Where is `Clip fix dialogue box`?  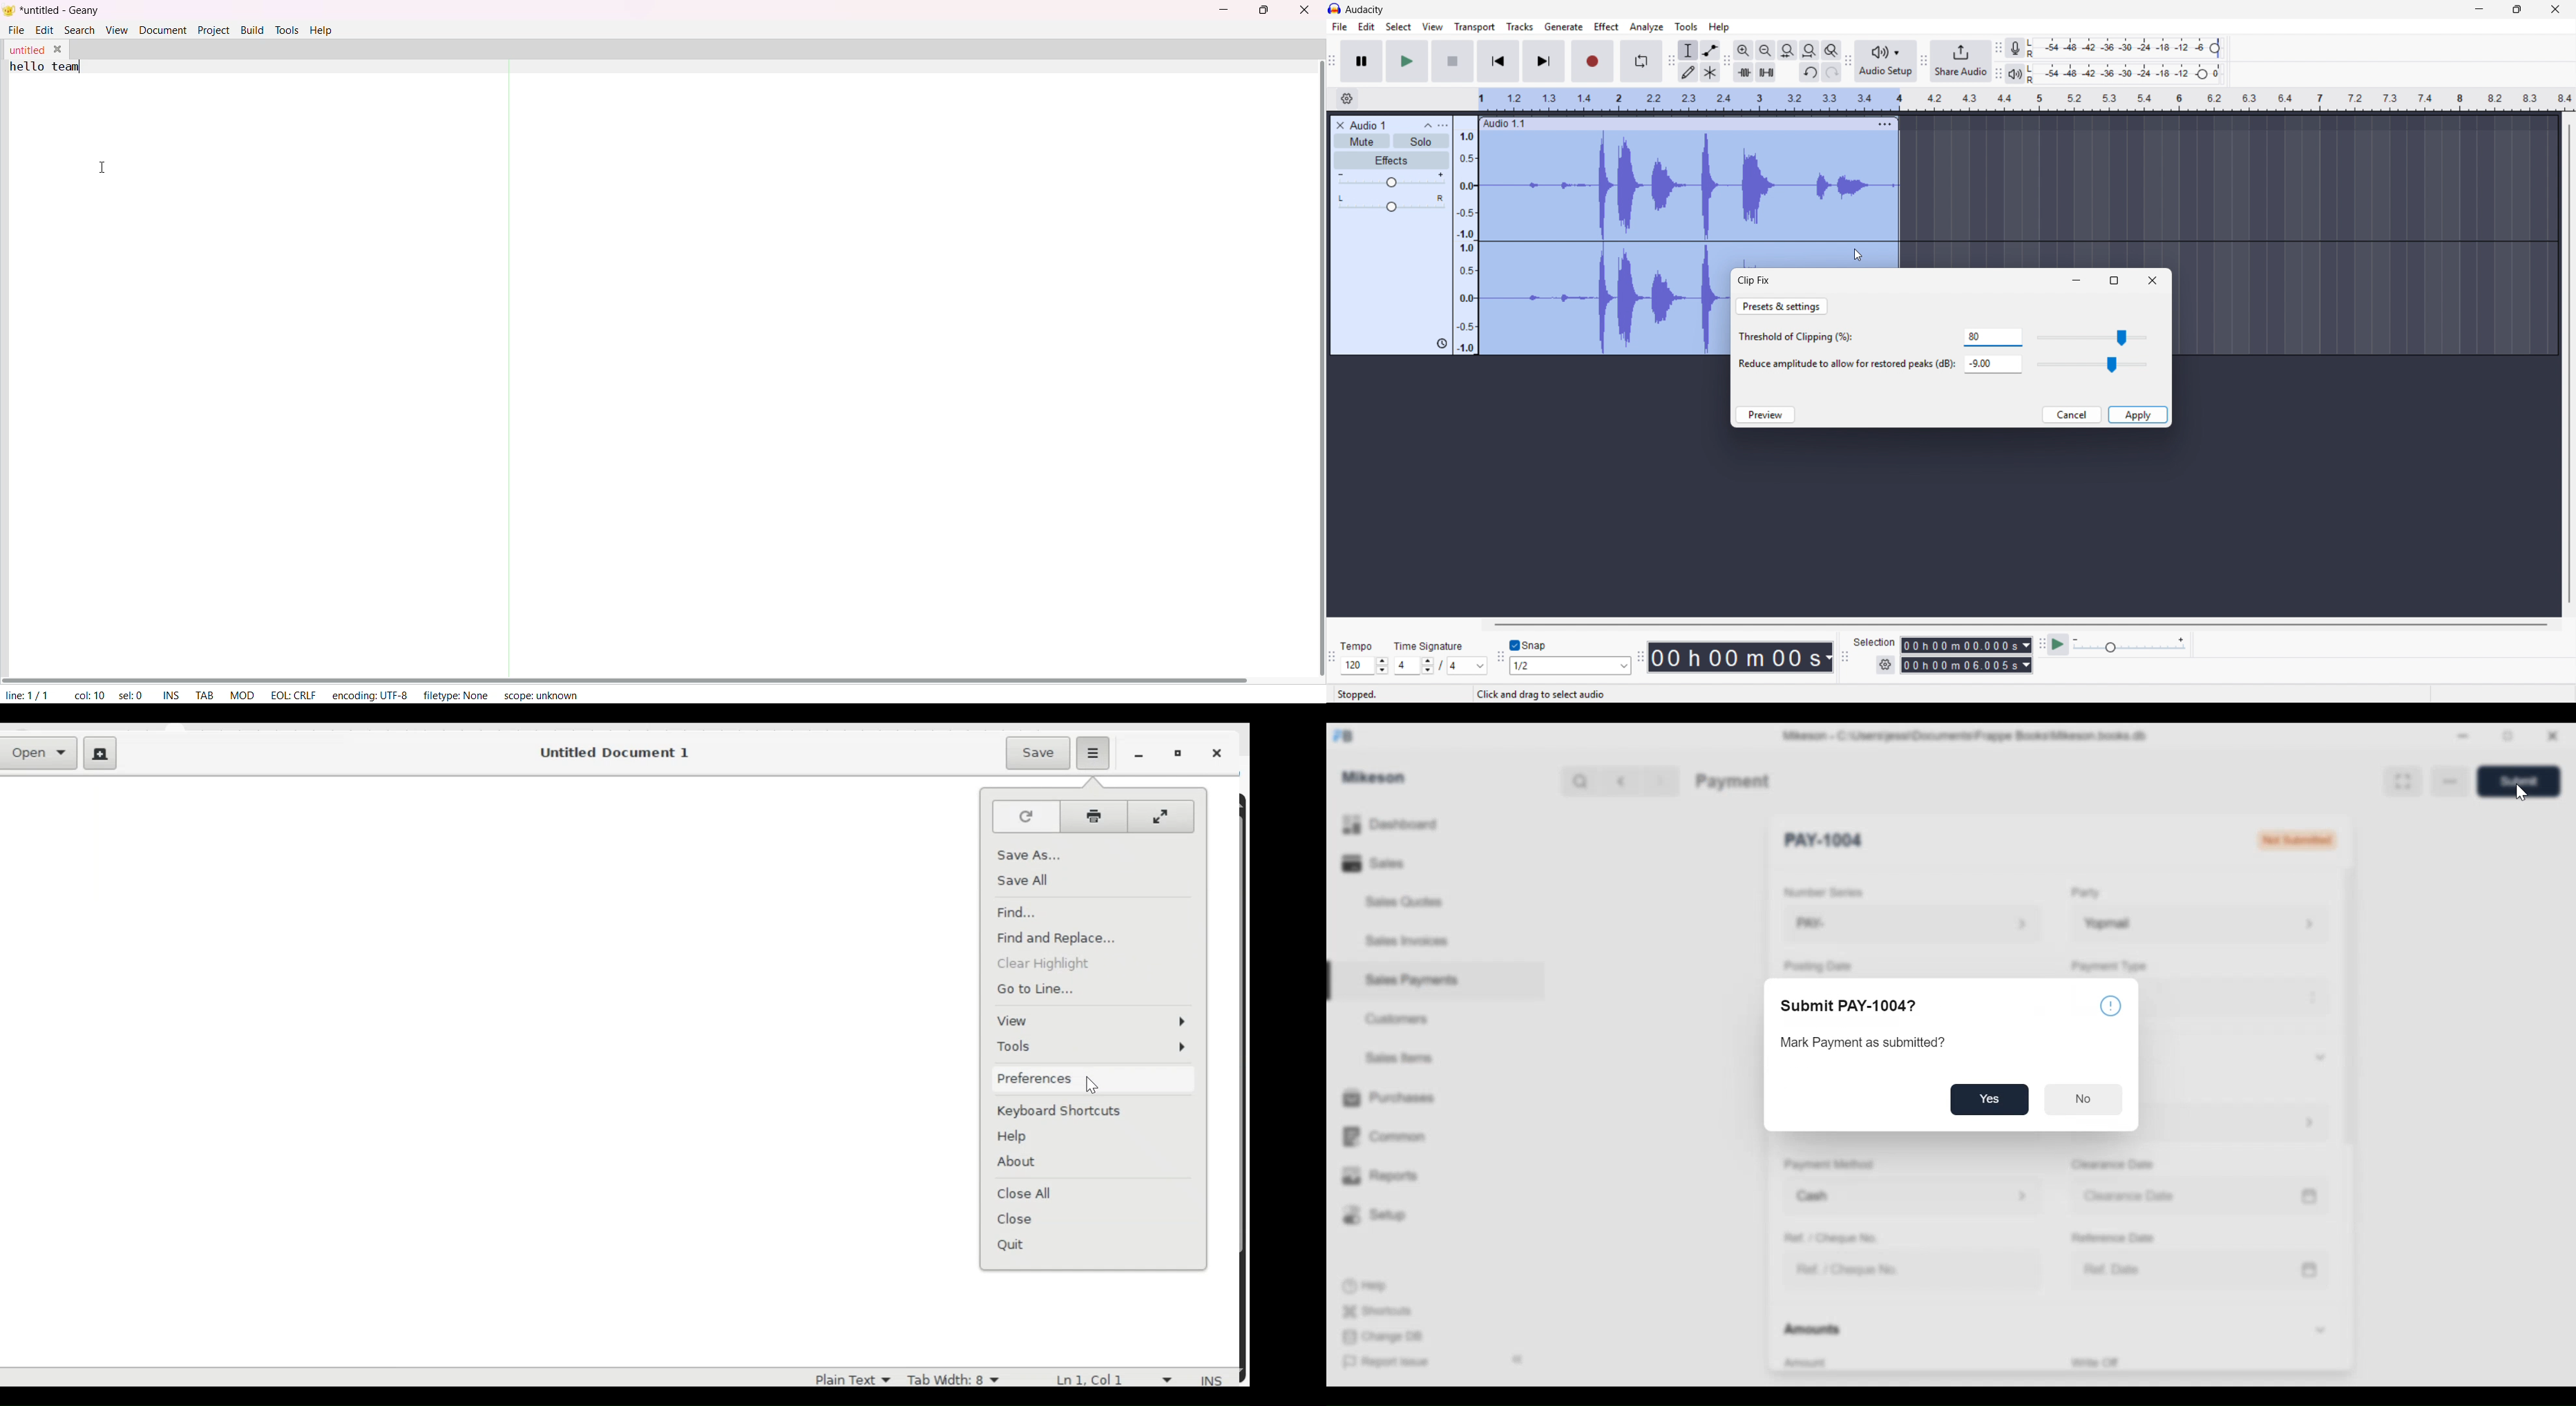 Clip fix dialogue box is located at coordinates (1755, 281).